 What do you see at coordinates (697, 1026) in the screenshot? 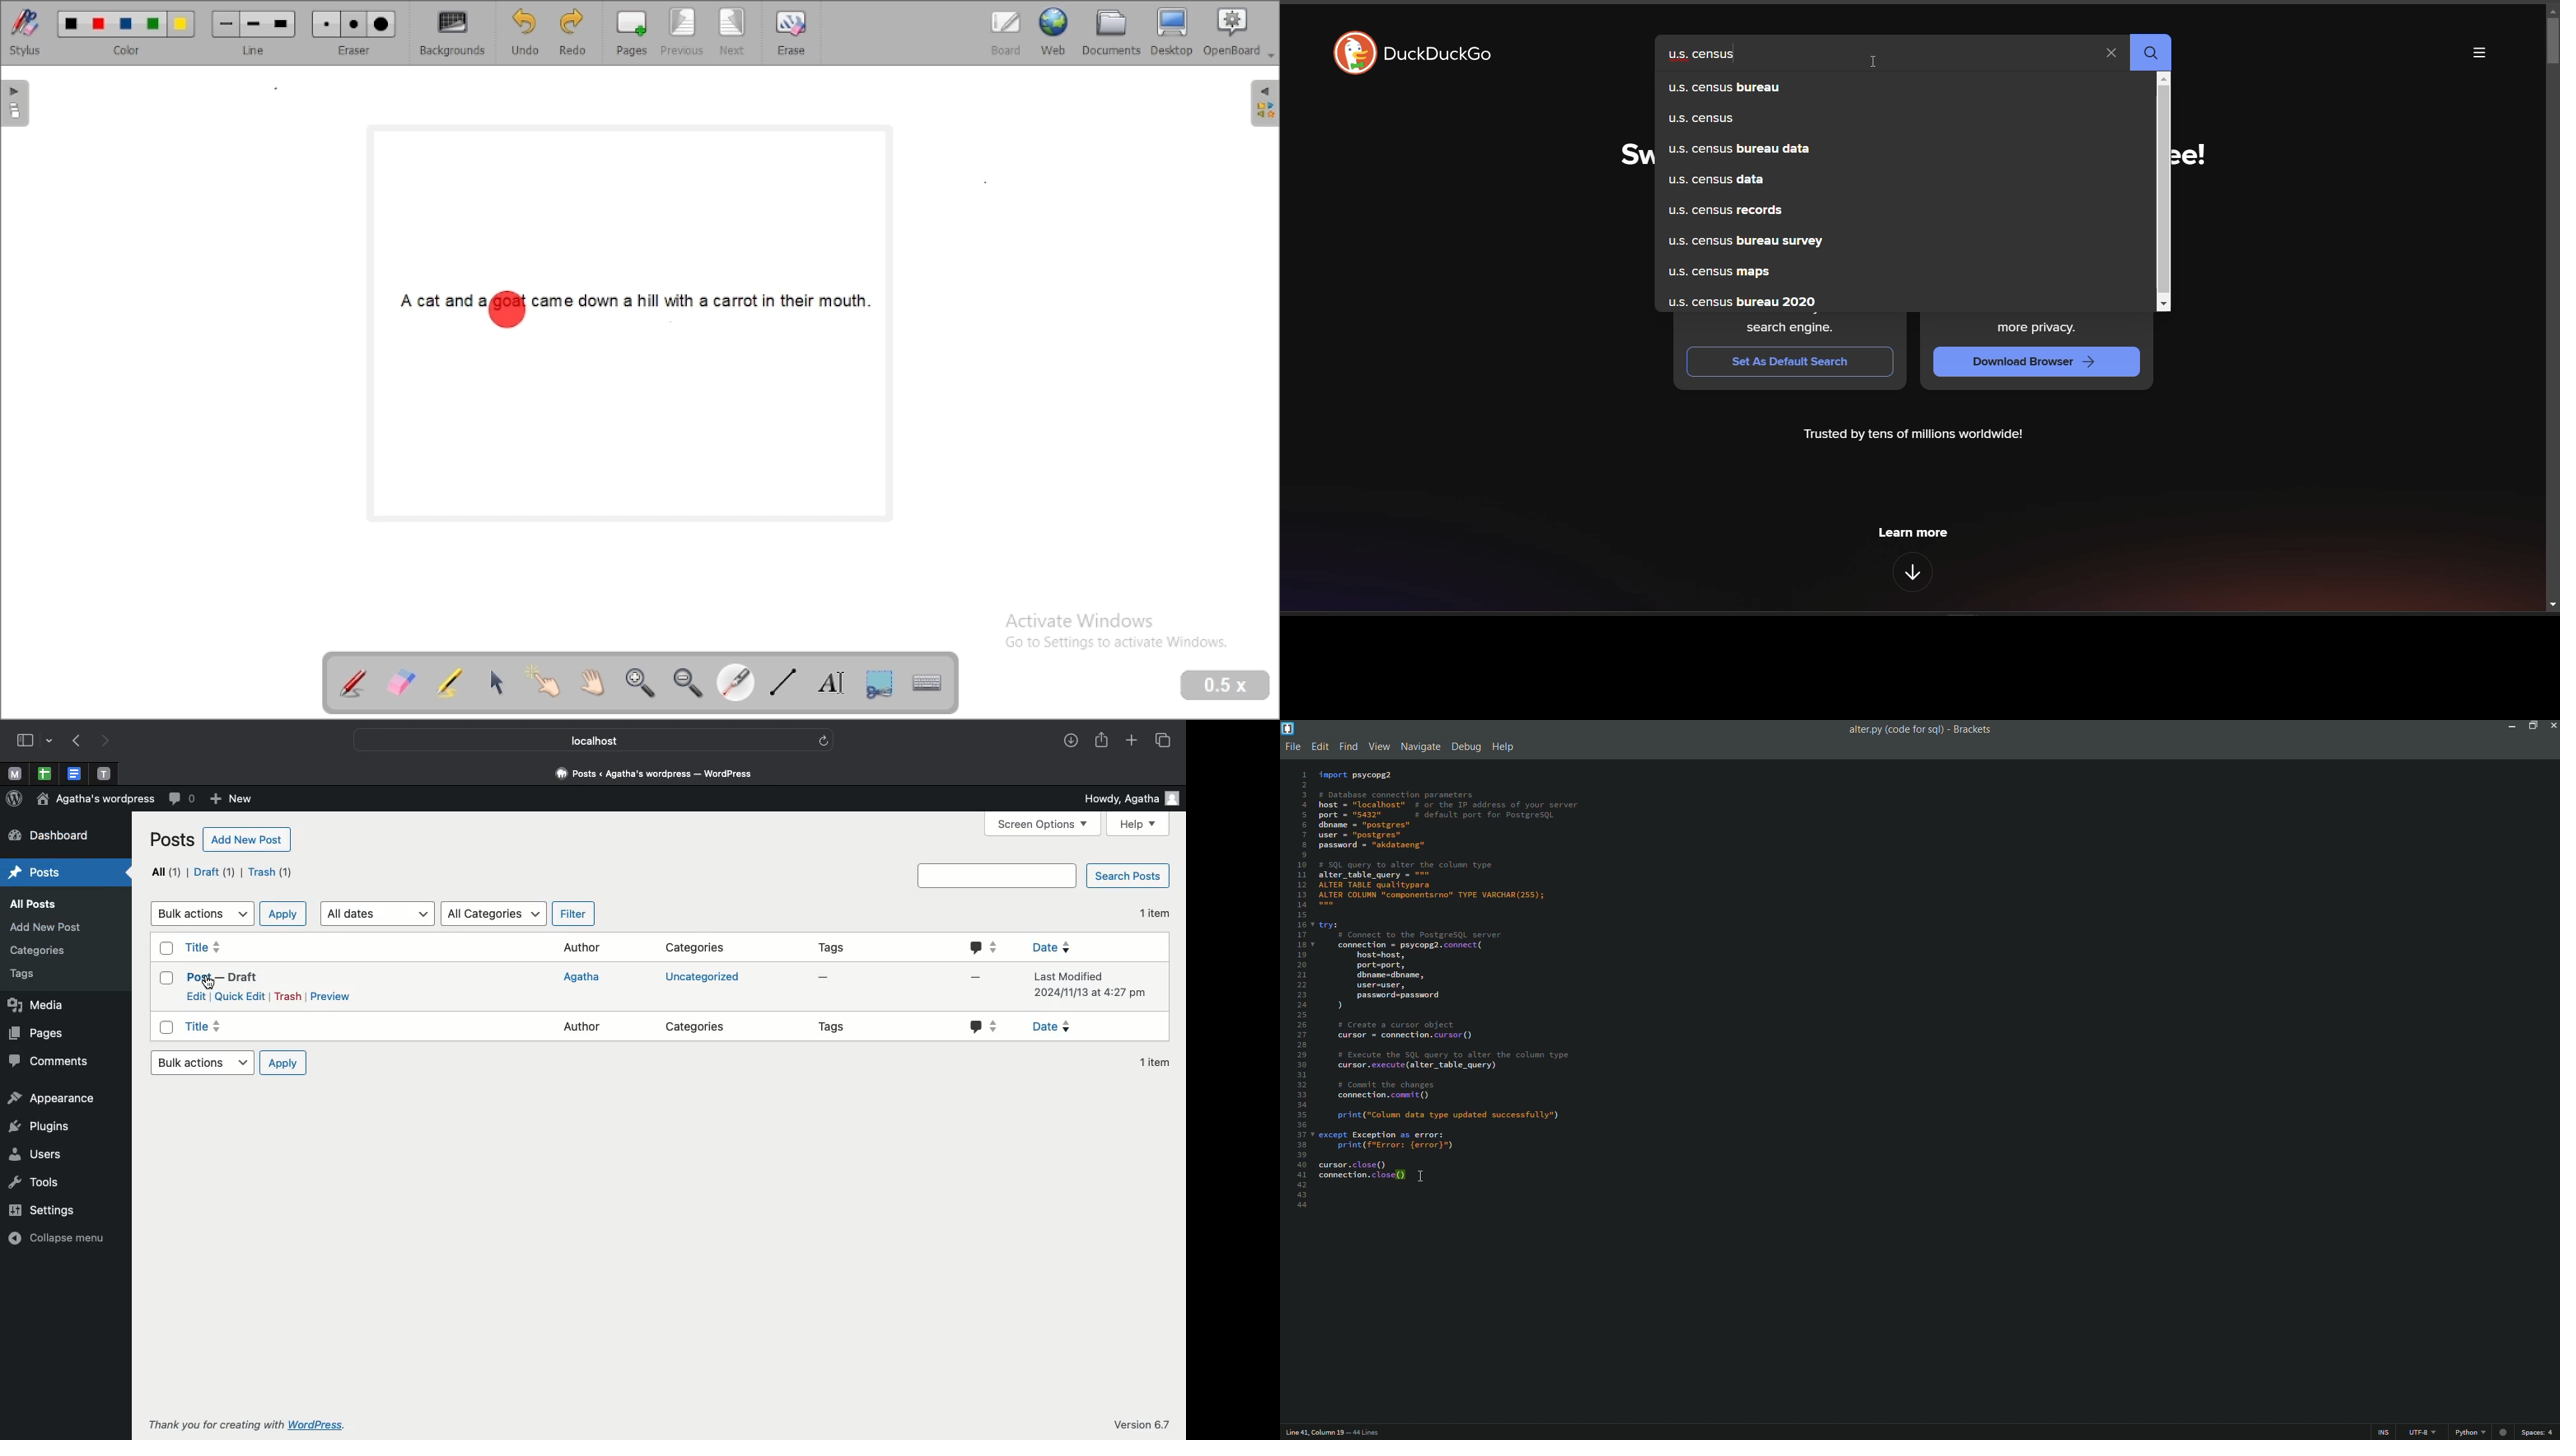
I see `Categories` at bounding box center [697, 1026].